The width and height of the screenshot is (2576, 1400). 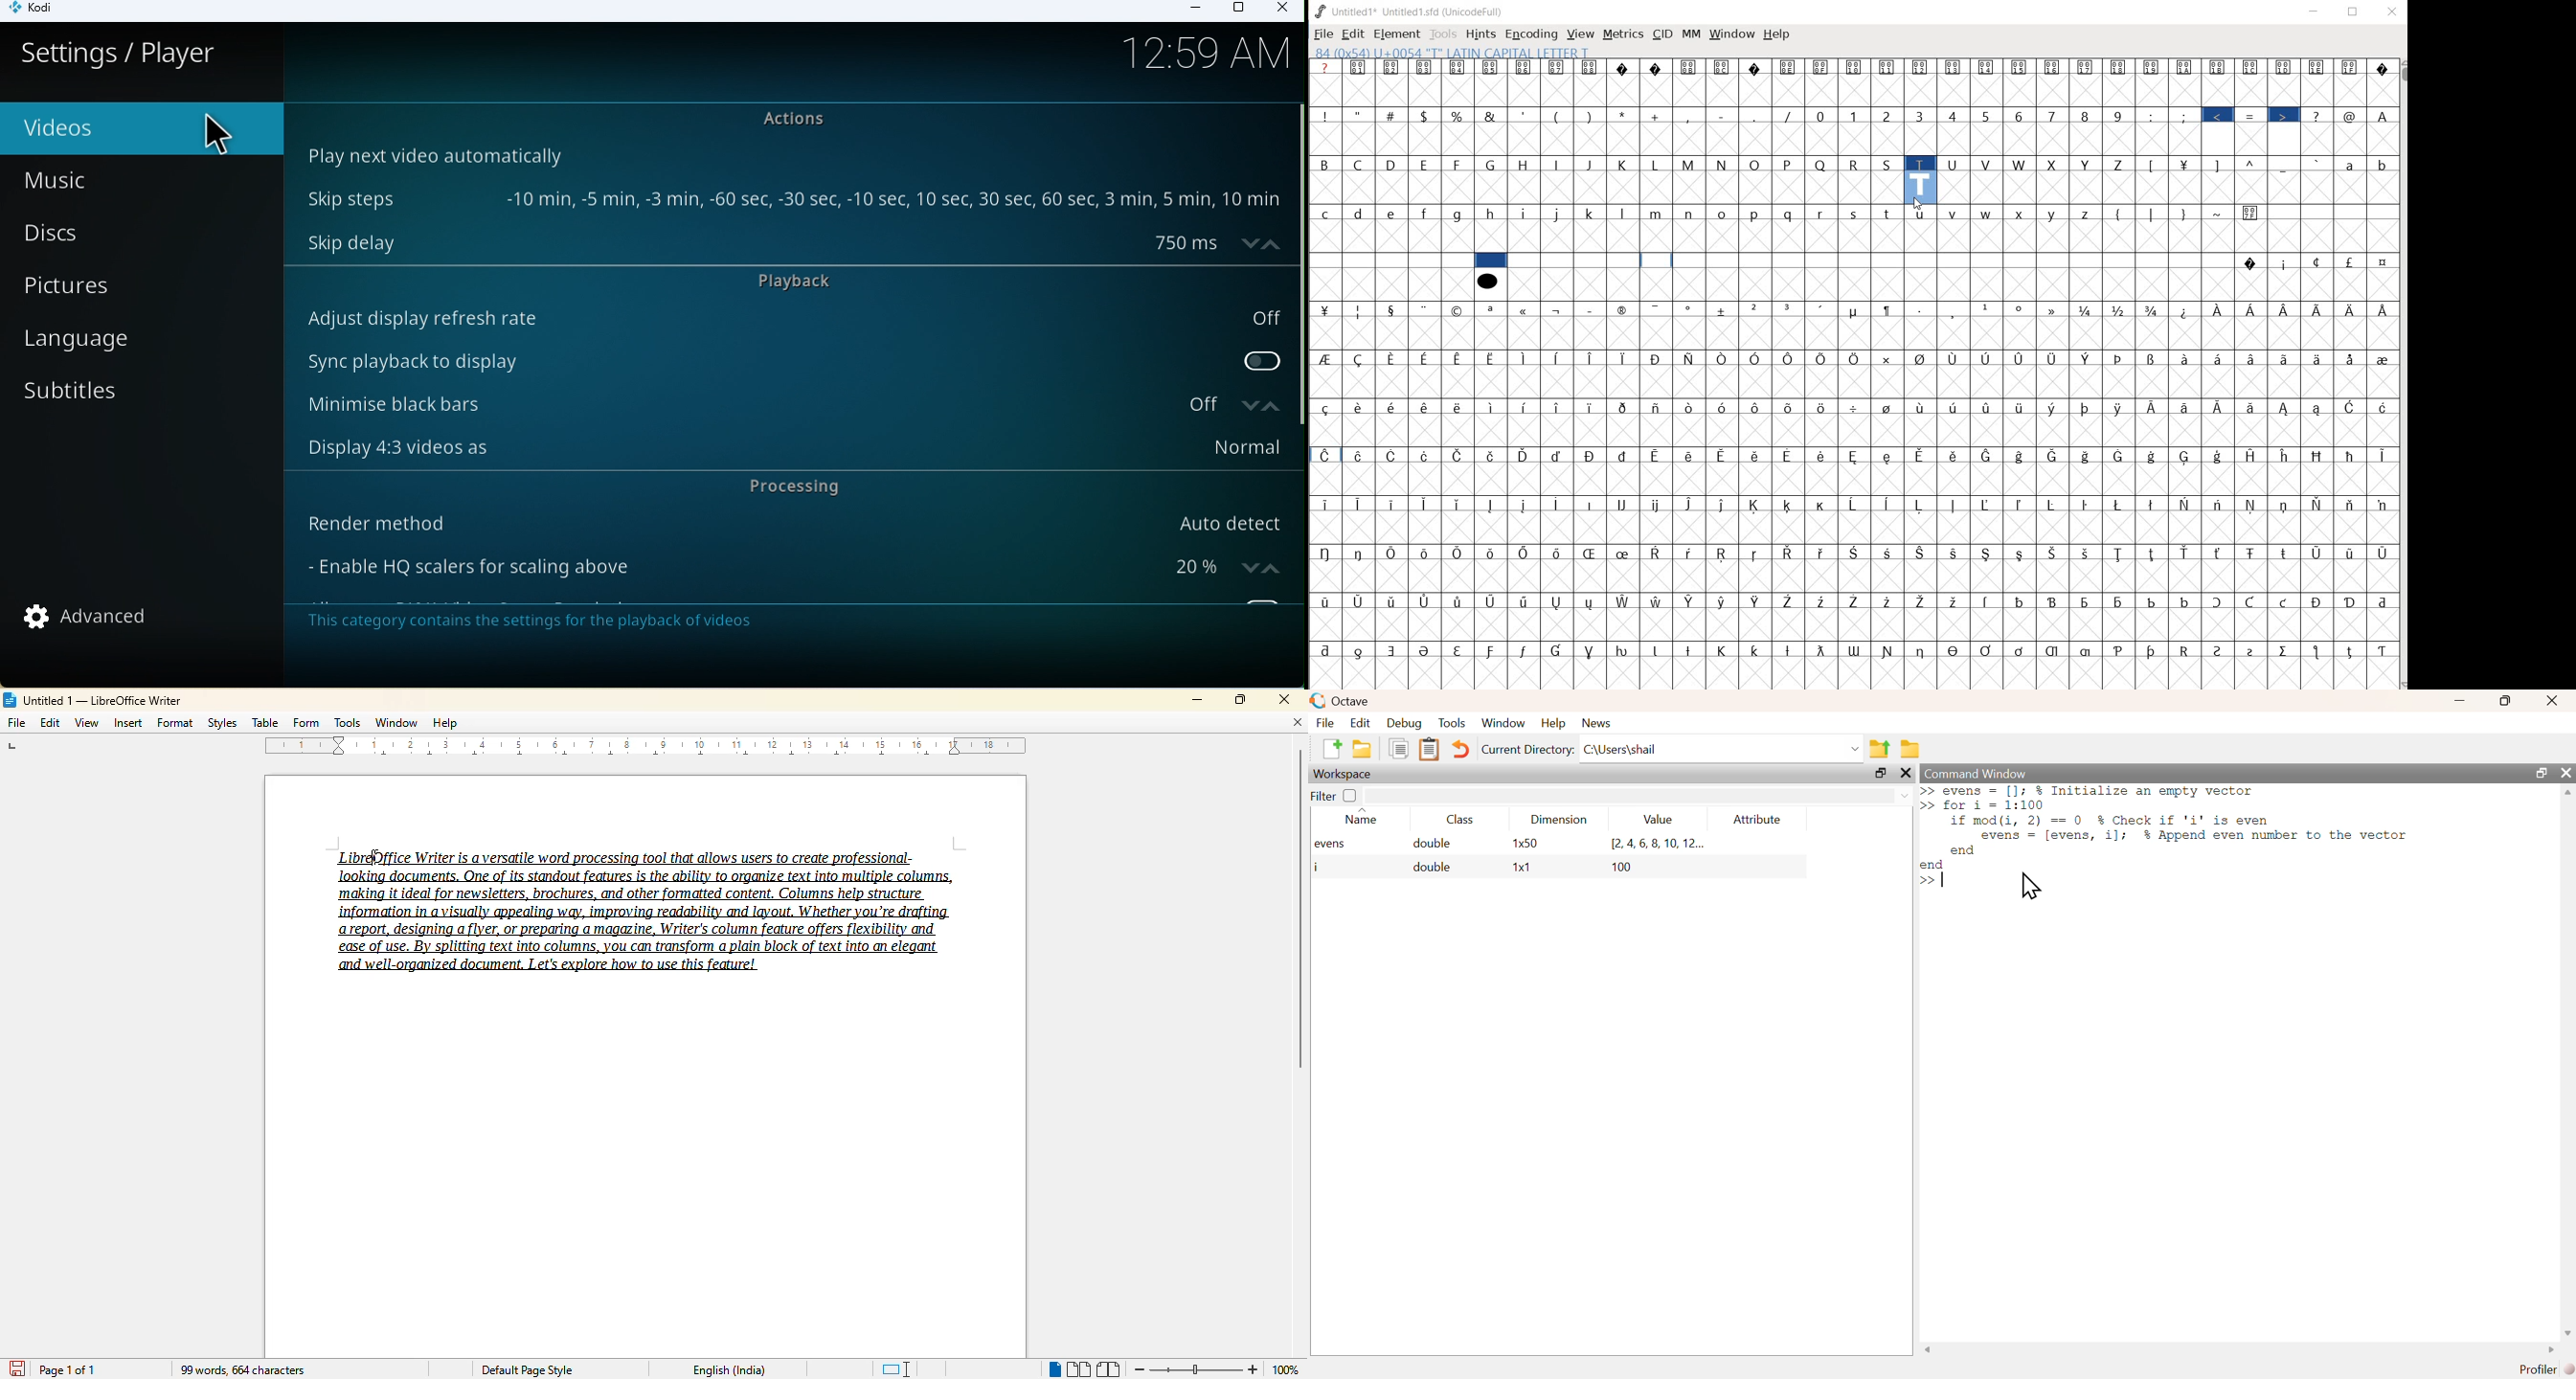 I want to click on Symbol, so click(x=1822, y=406).